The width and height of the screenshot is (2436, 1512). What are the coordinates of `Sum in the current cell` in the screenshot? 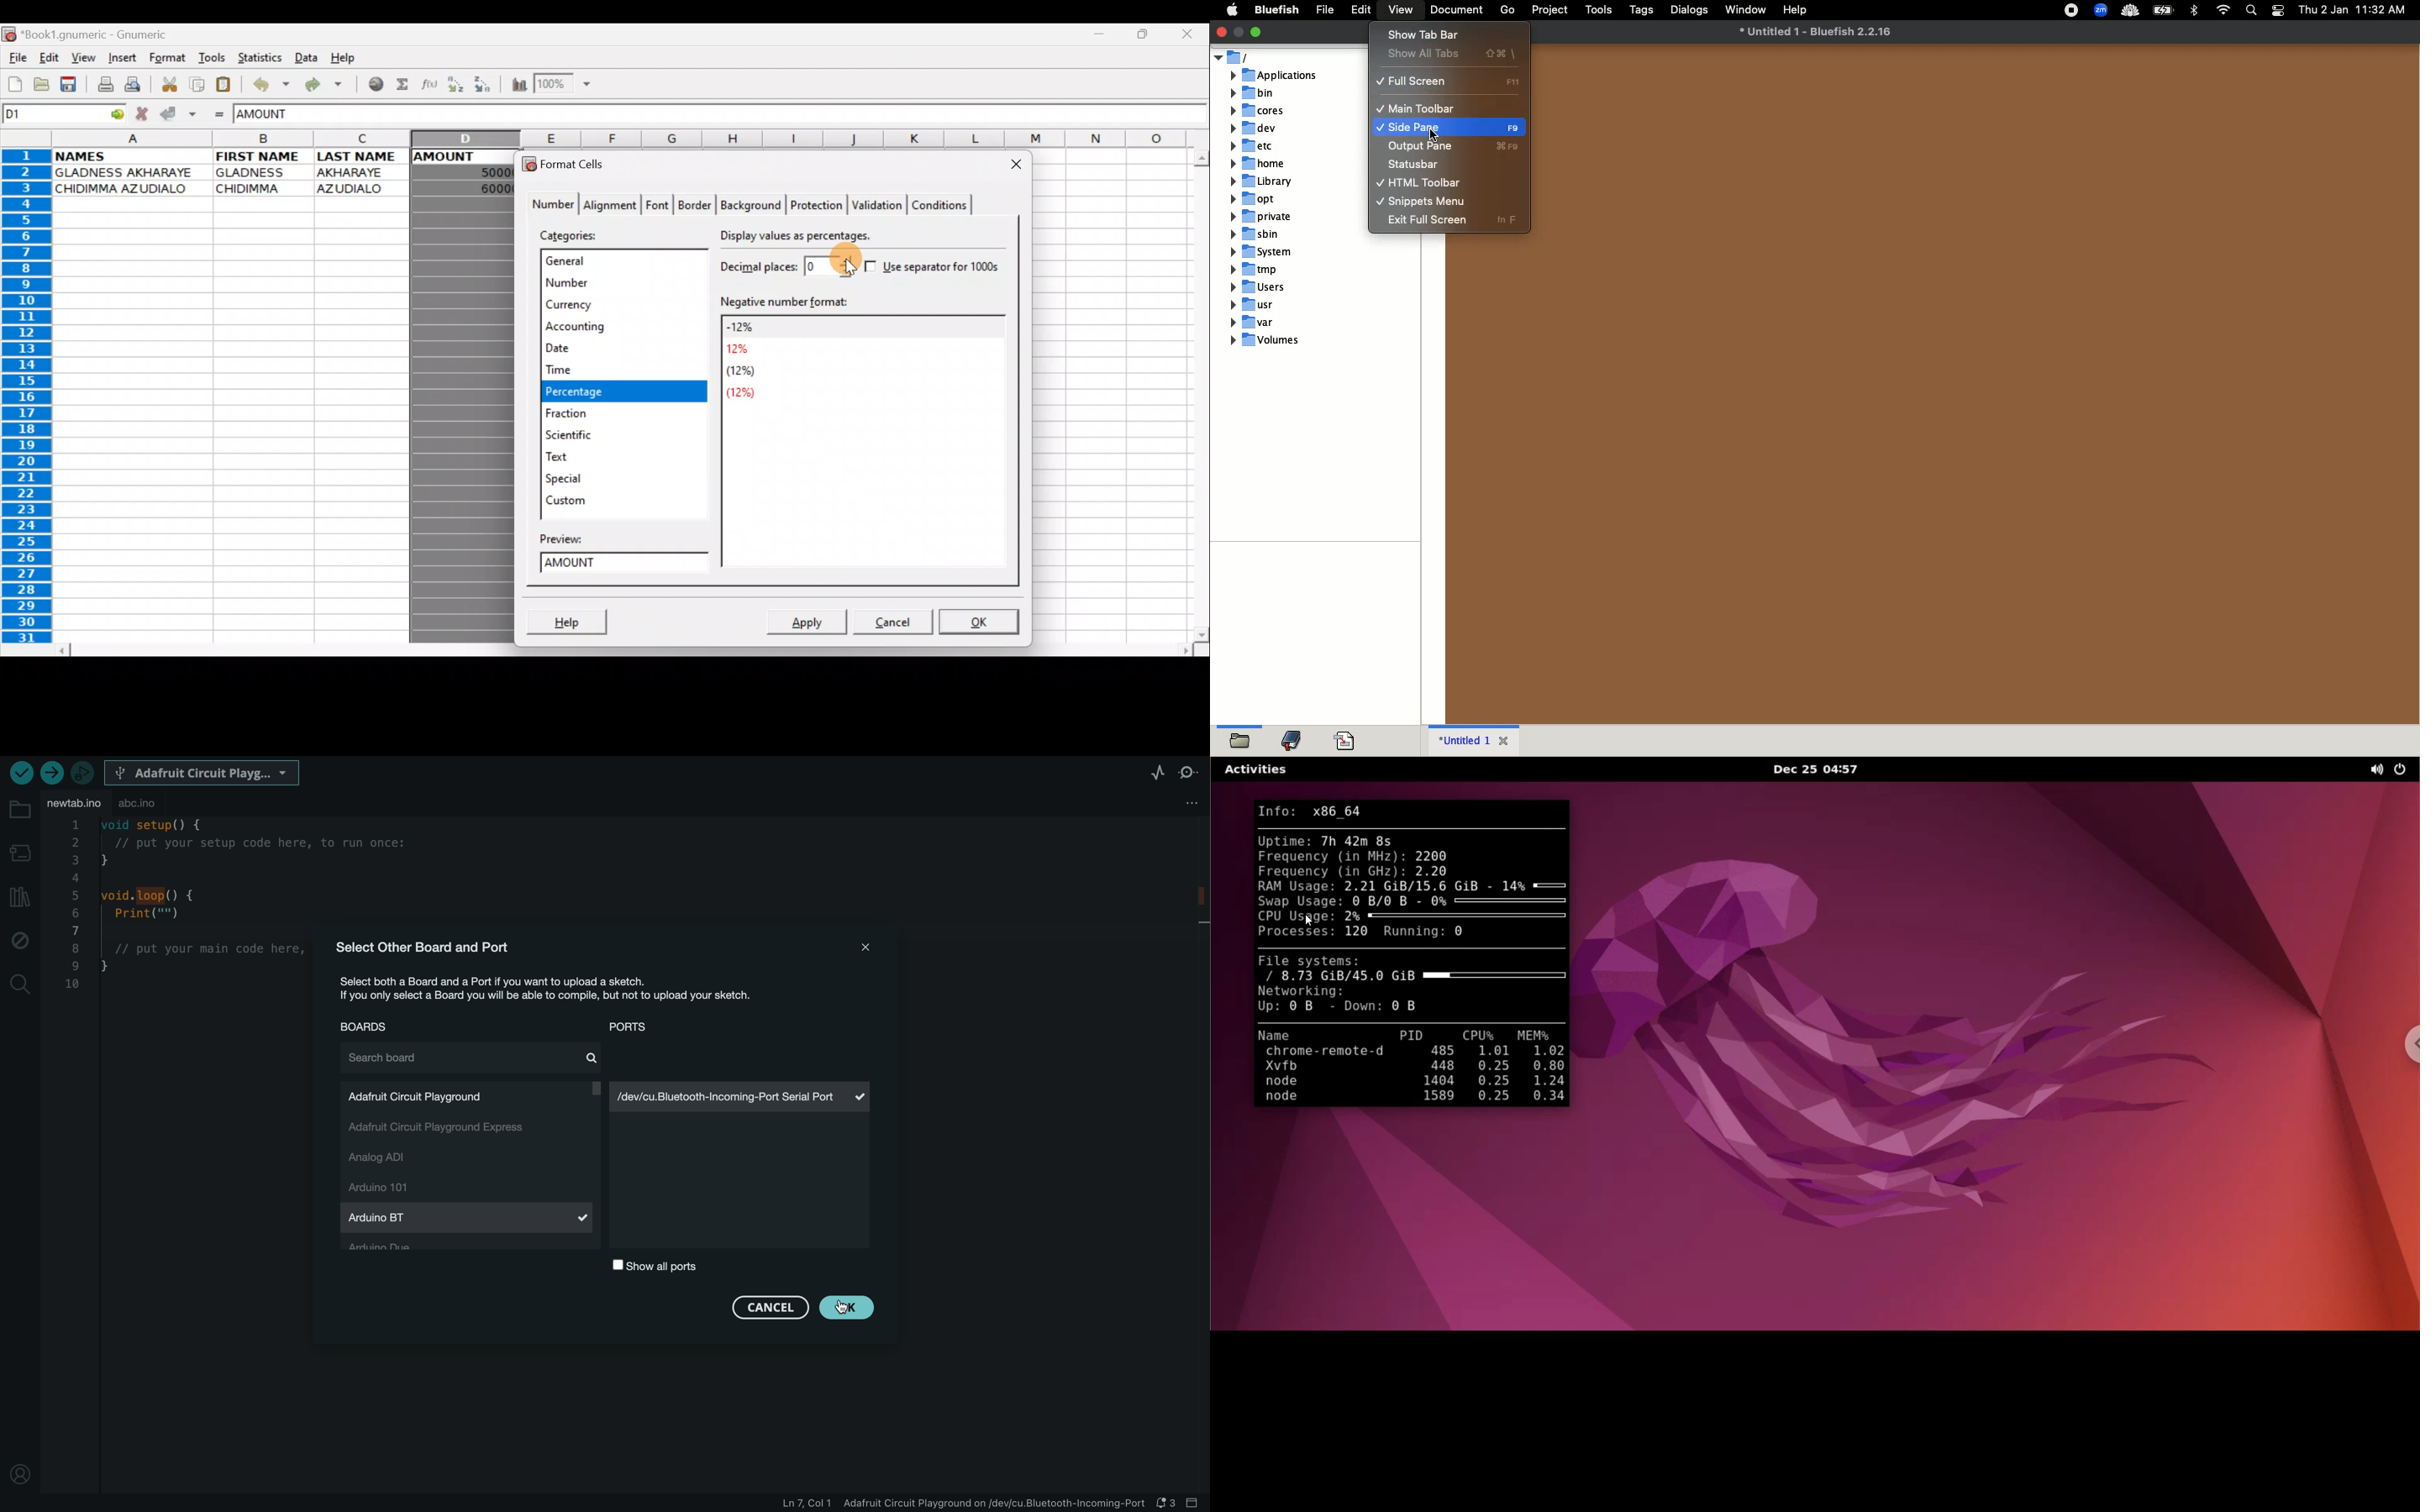 It's located at (403, 85).